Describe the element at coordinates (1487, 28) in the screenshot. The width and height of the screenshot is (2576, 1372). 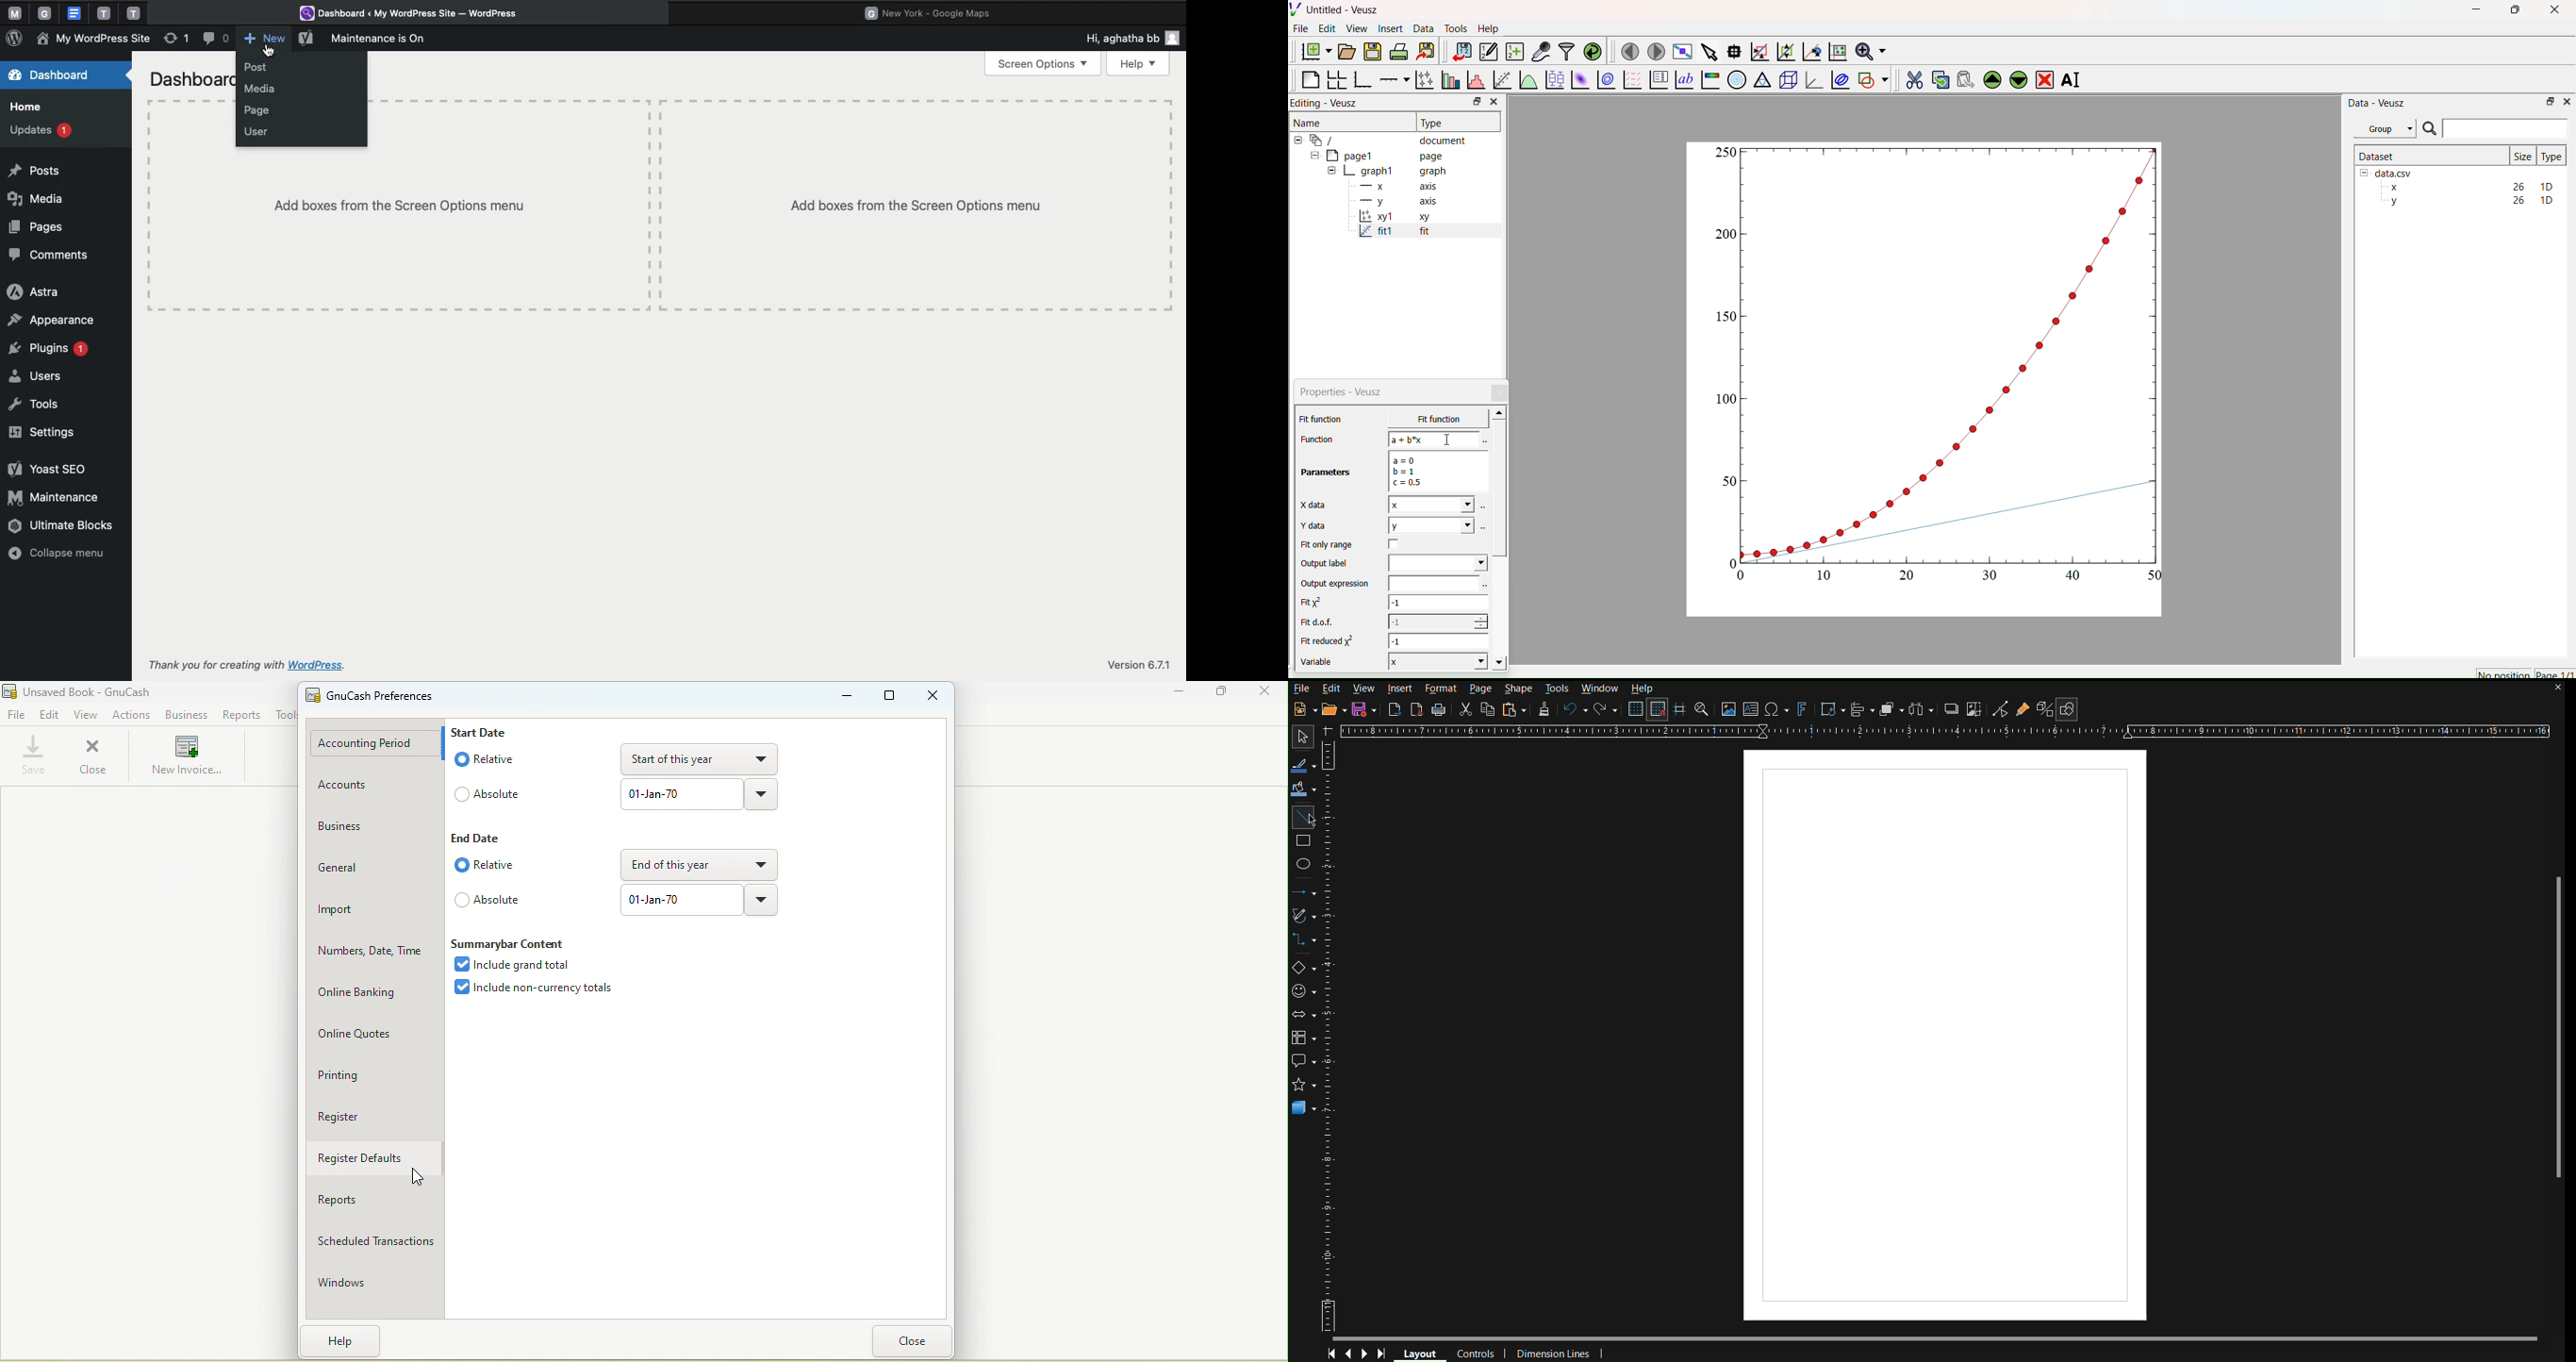
I see `Help` at that location.